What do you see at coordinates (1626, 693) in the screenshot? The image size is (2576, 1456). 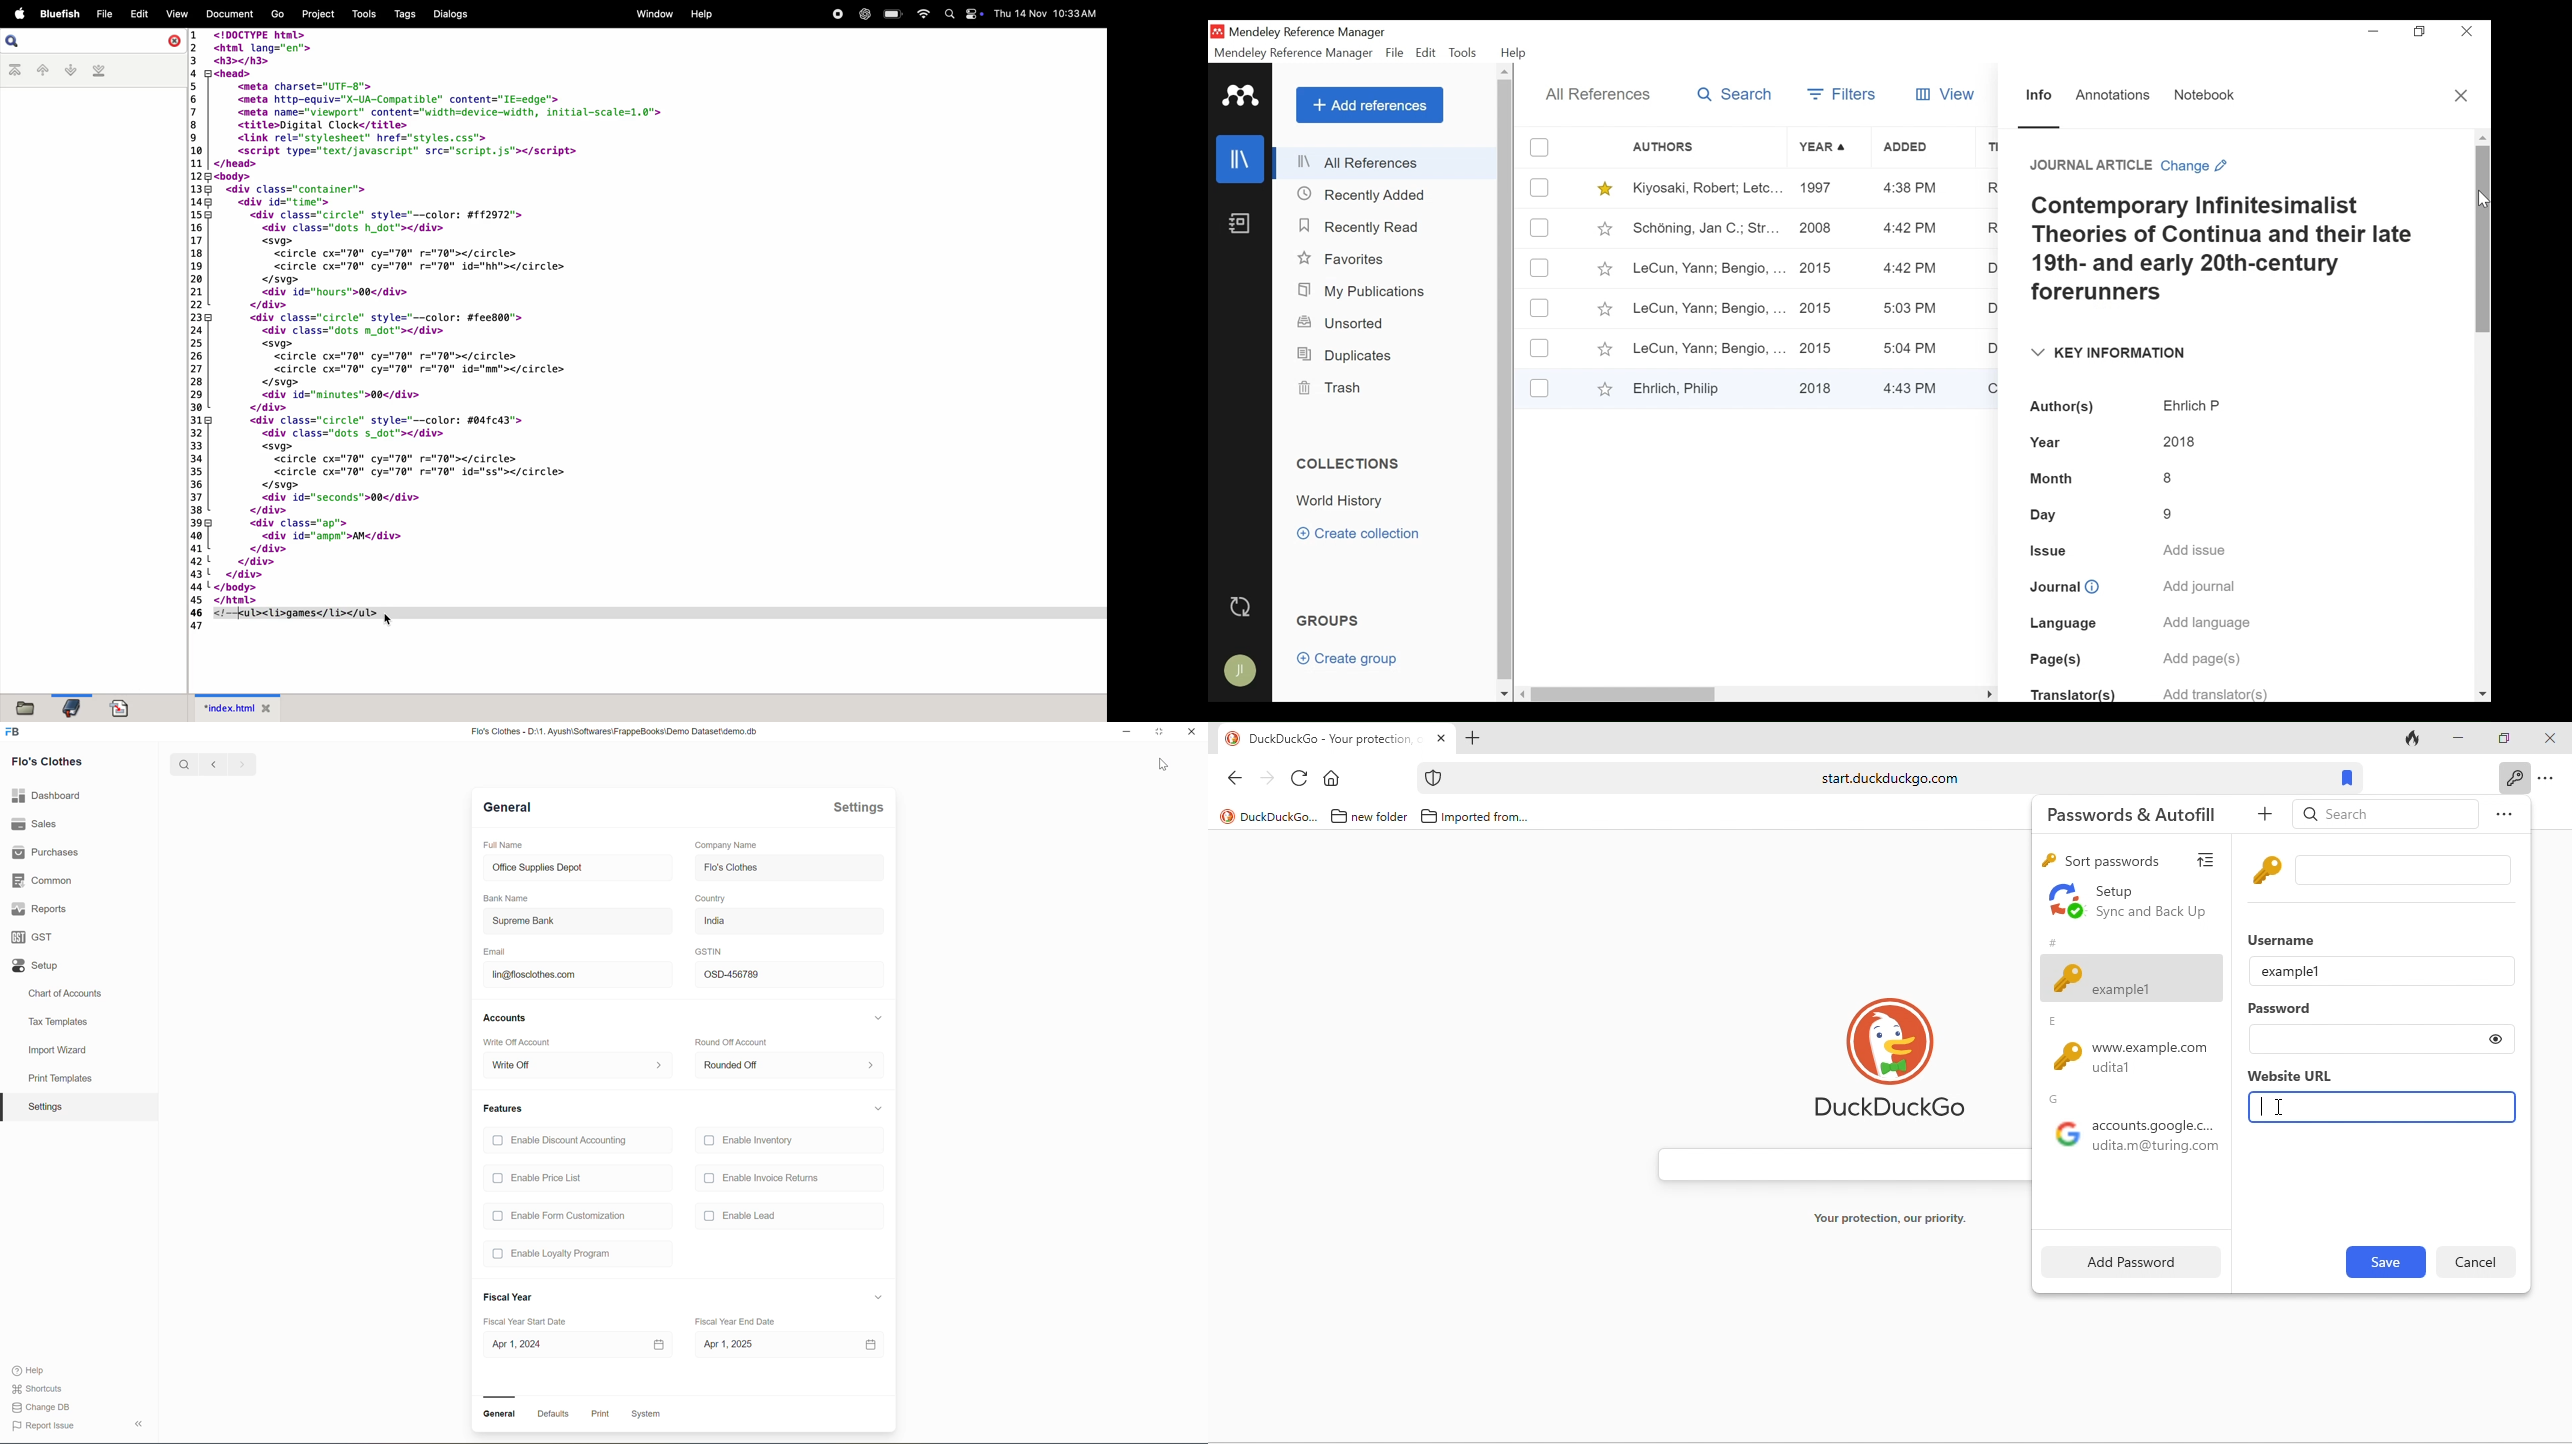 I see `horizontal scroll bar` at bounding box center [1626, 693].